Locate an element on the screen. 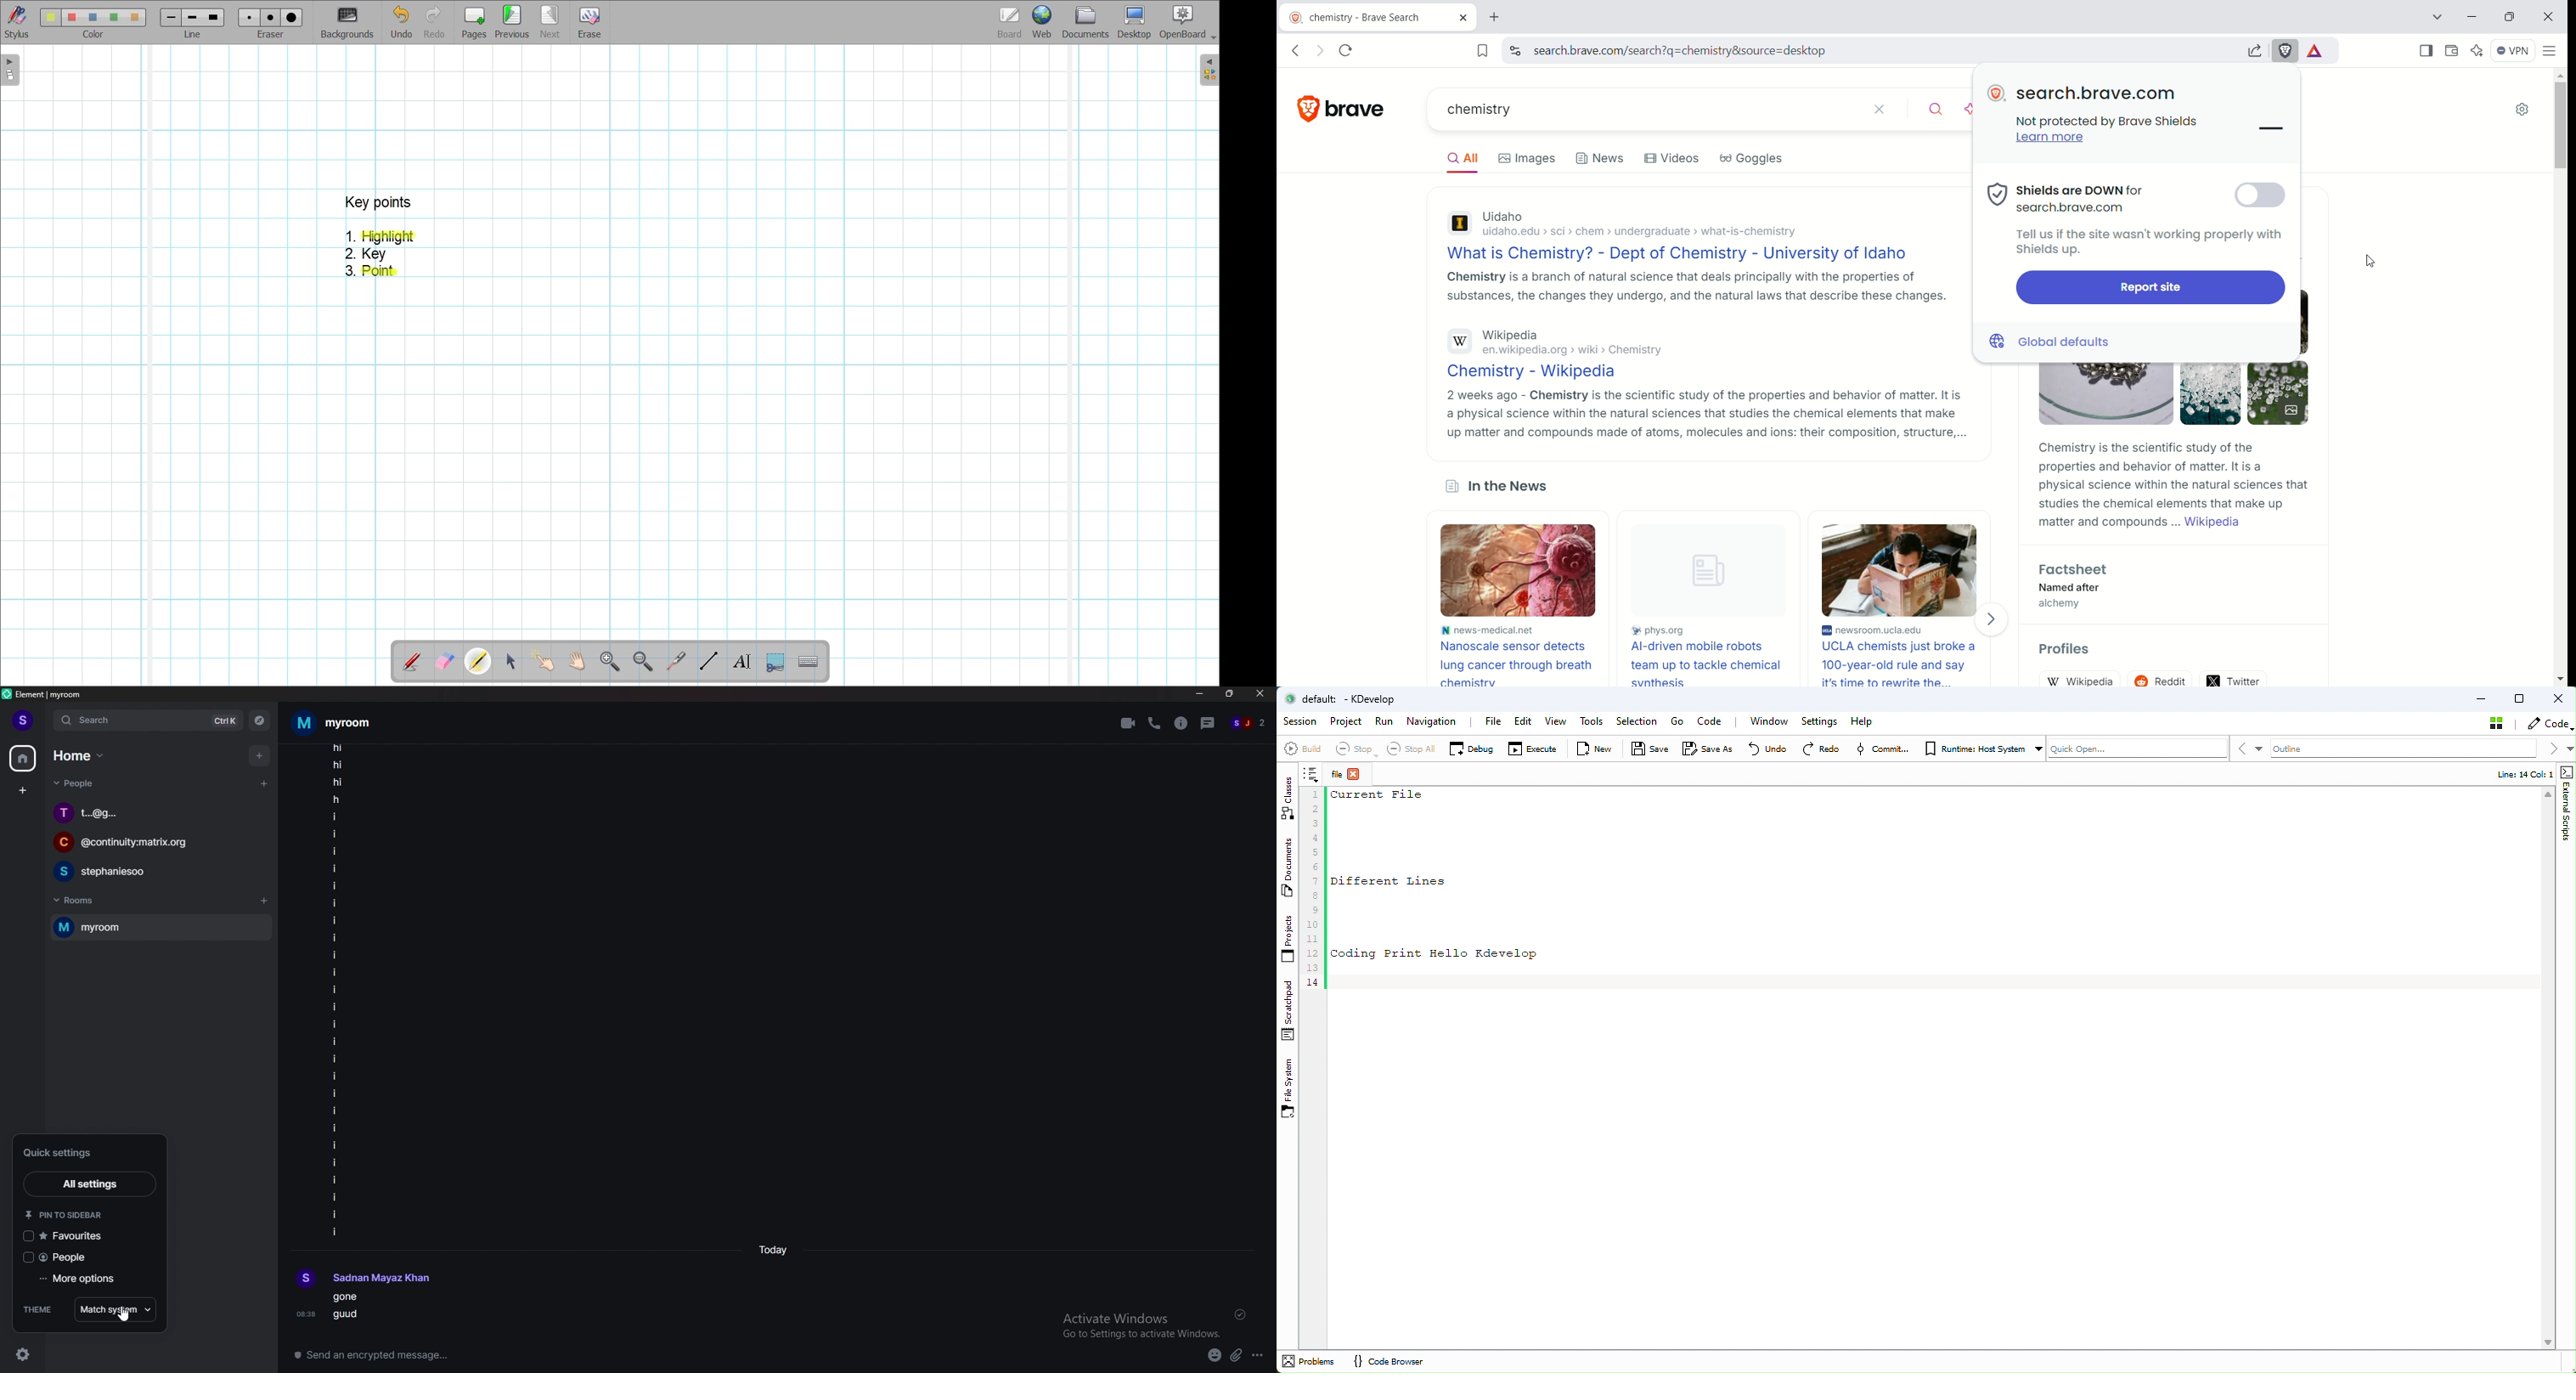 The height and width of the screenshot is (1400, 2576). Build is located at coordinates (1302, 751).